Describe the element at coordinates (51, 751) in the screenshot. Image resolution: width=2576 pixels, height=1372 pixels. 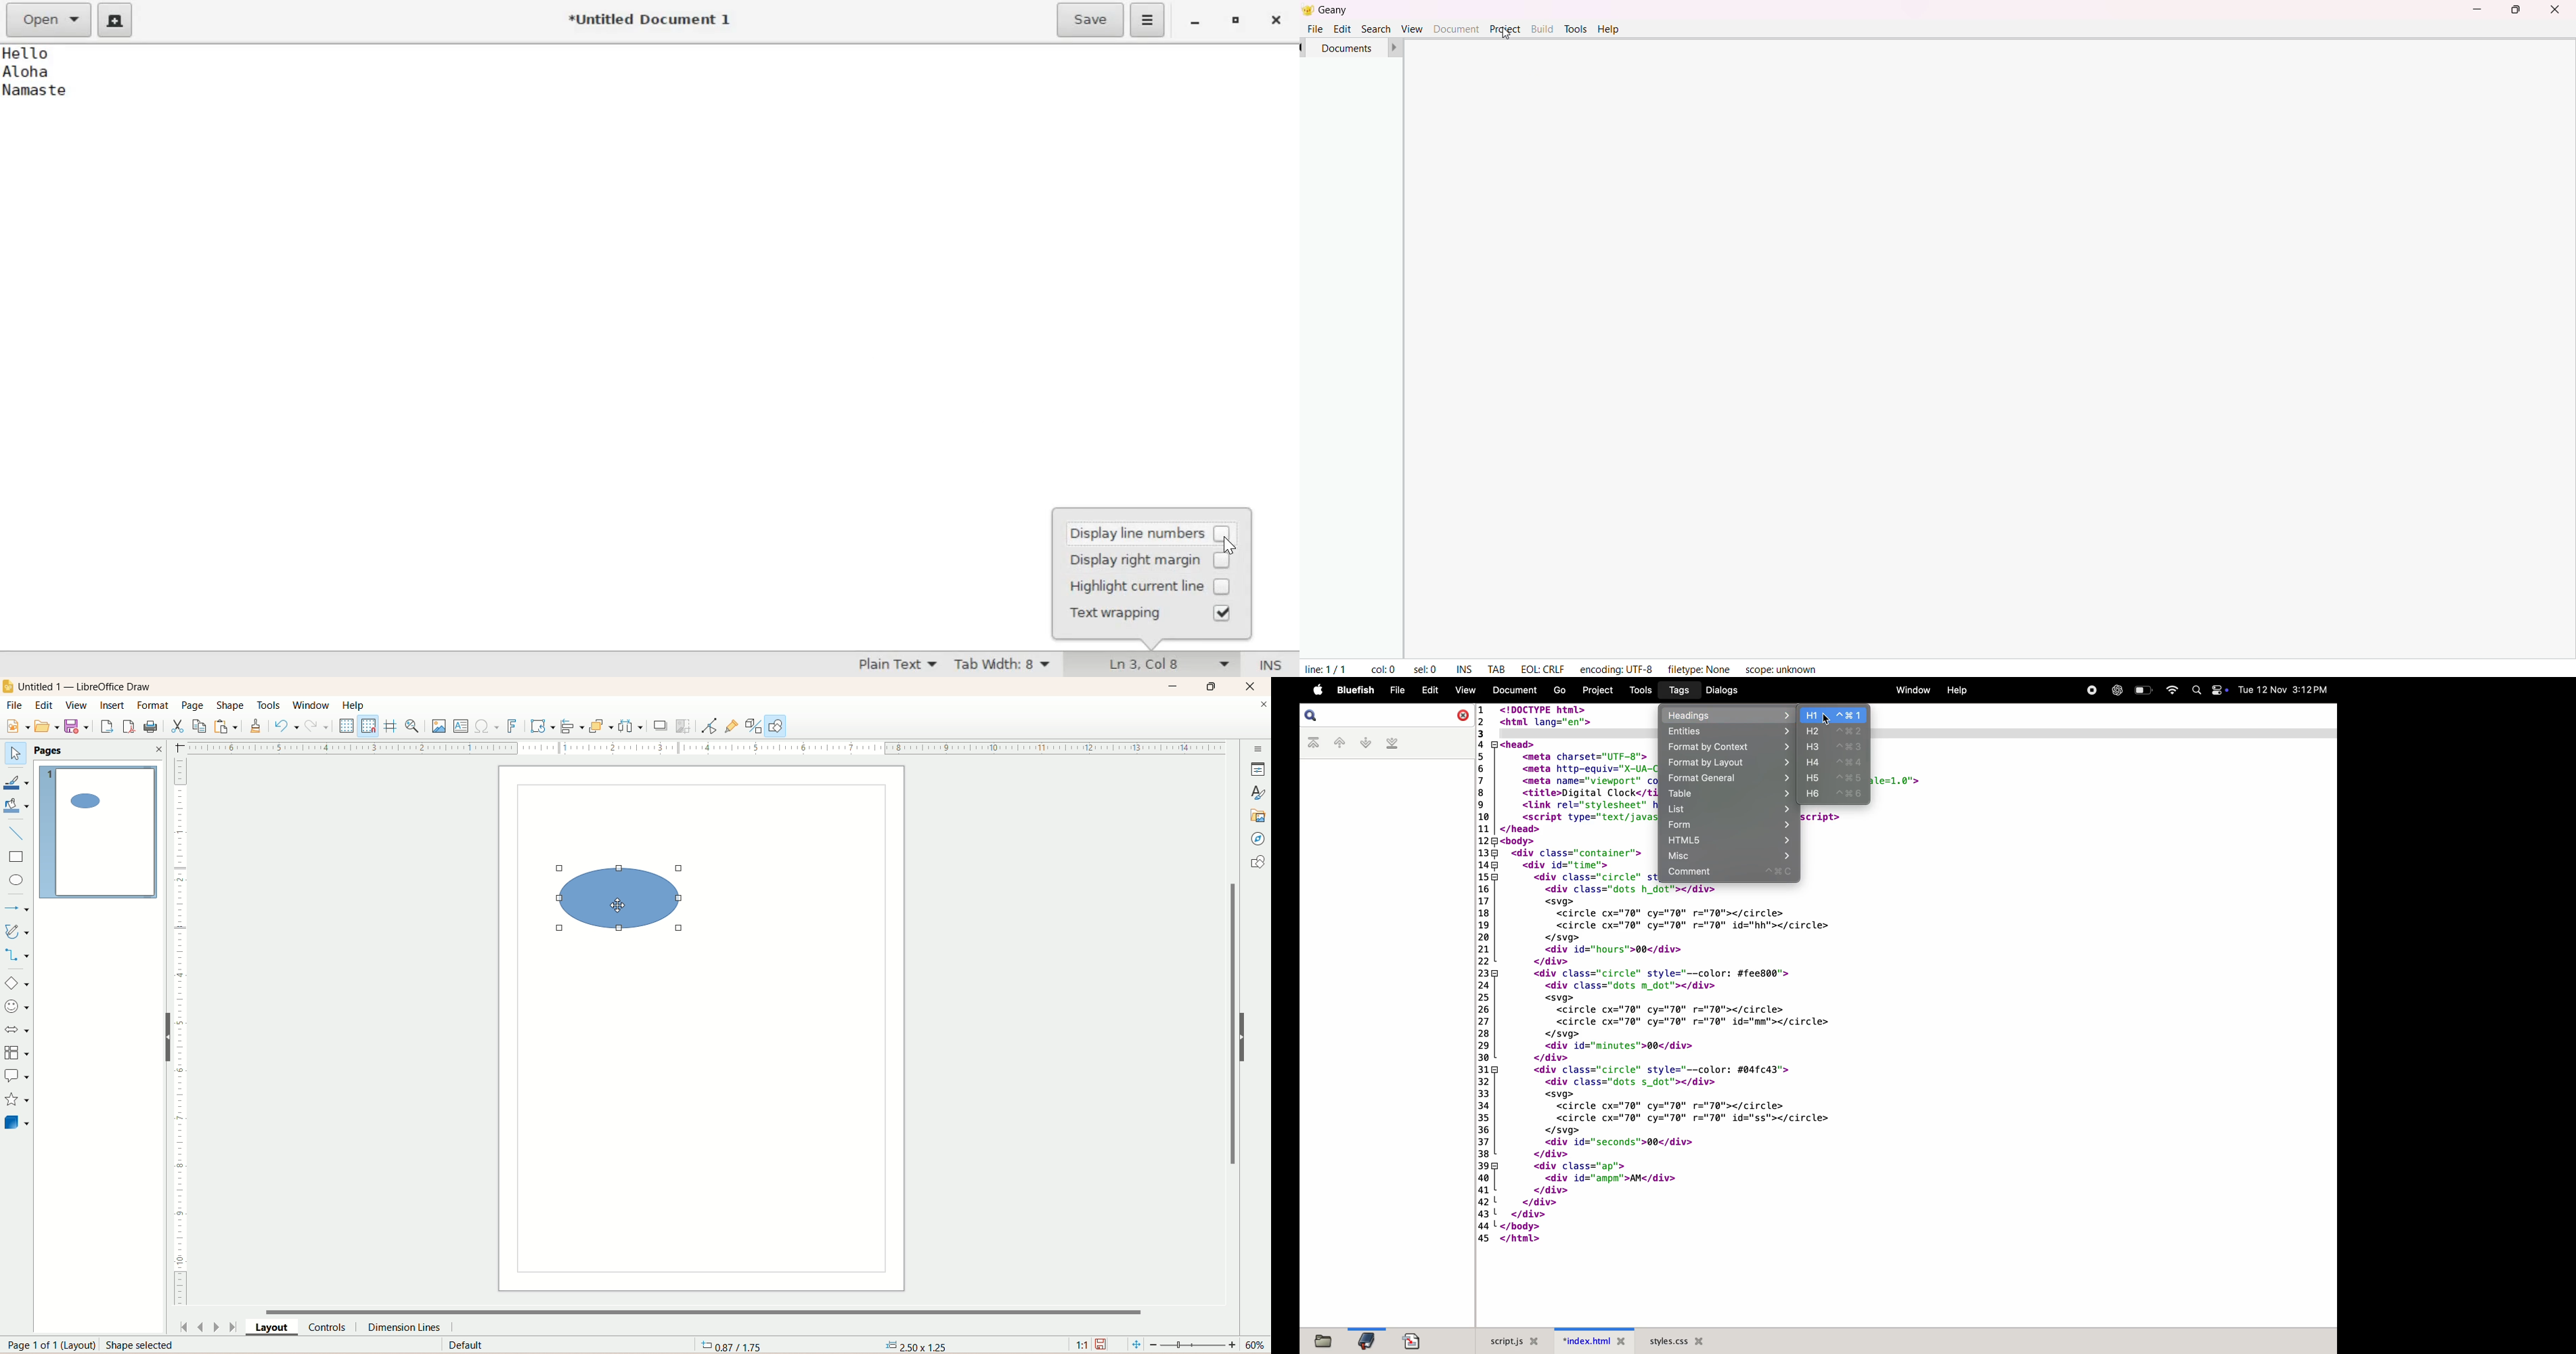
I see `pages` at that location.